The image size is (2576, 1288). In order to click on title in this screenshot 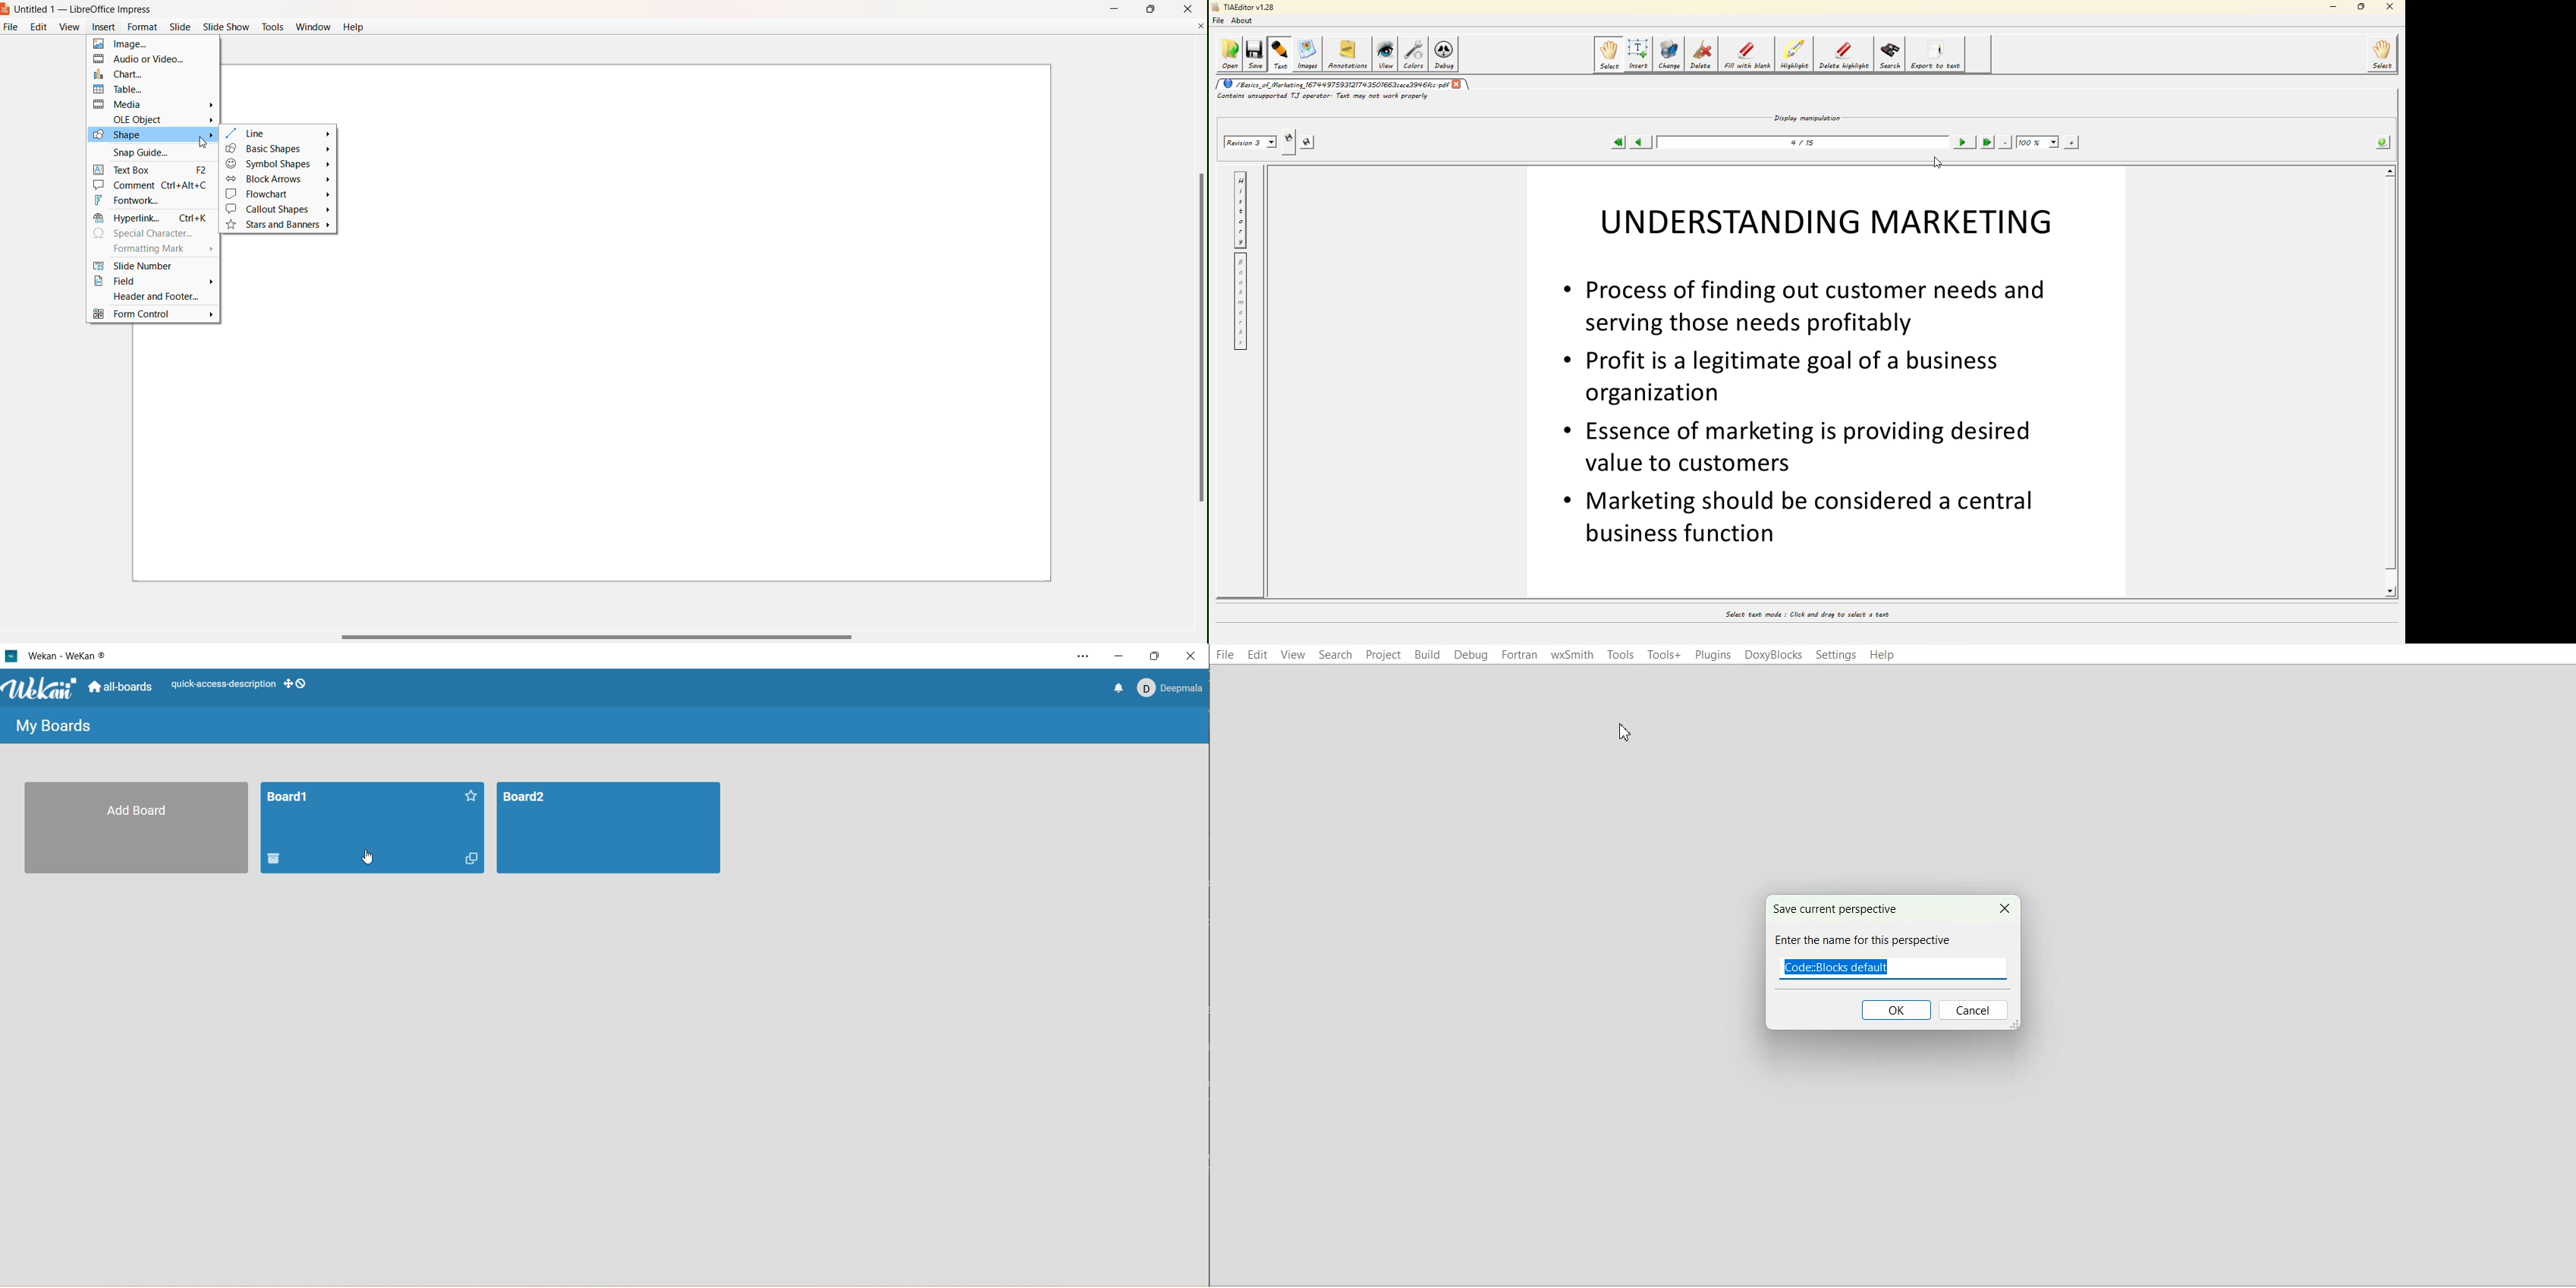, I will do `click(70, 657)`.